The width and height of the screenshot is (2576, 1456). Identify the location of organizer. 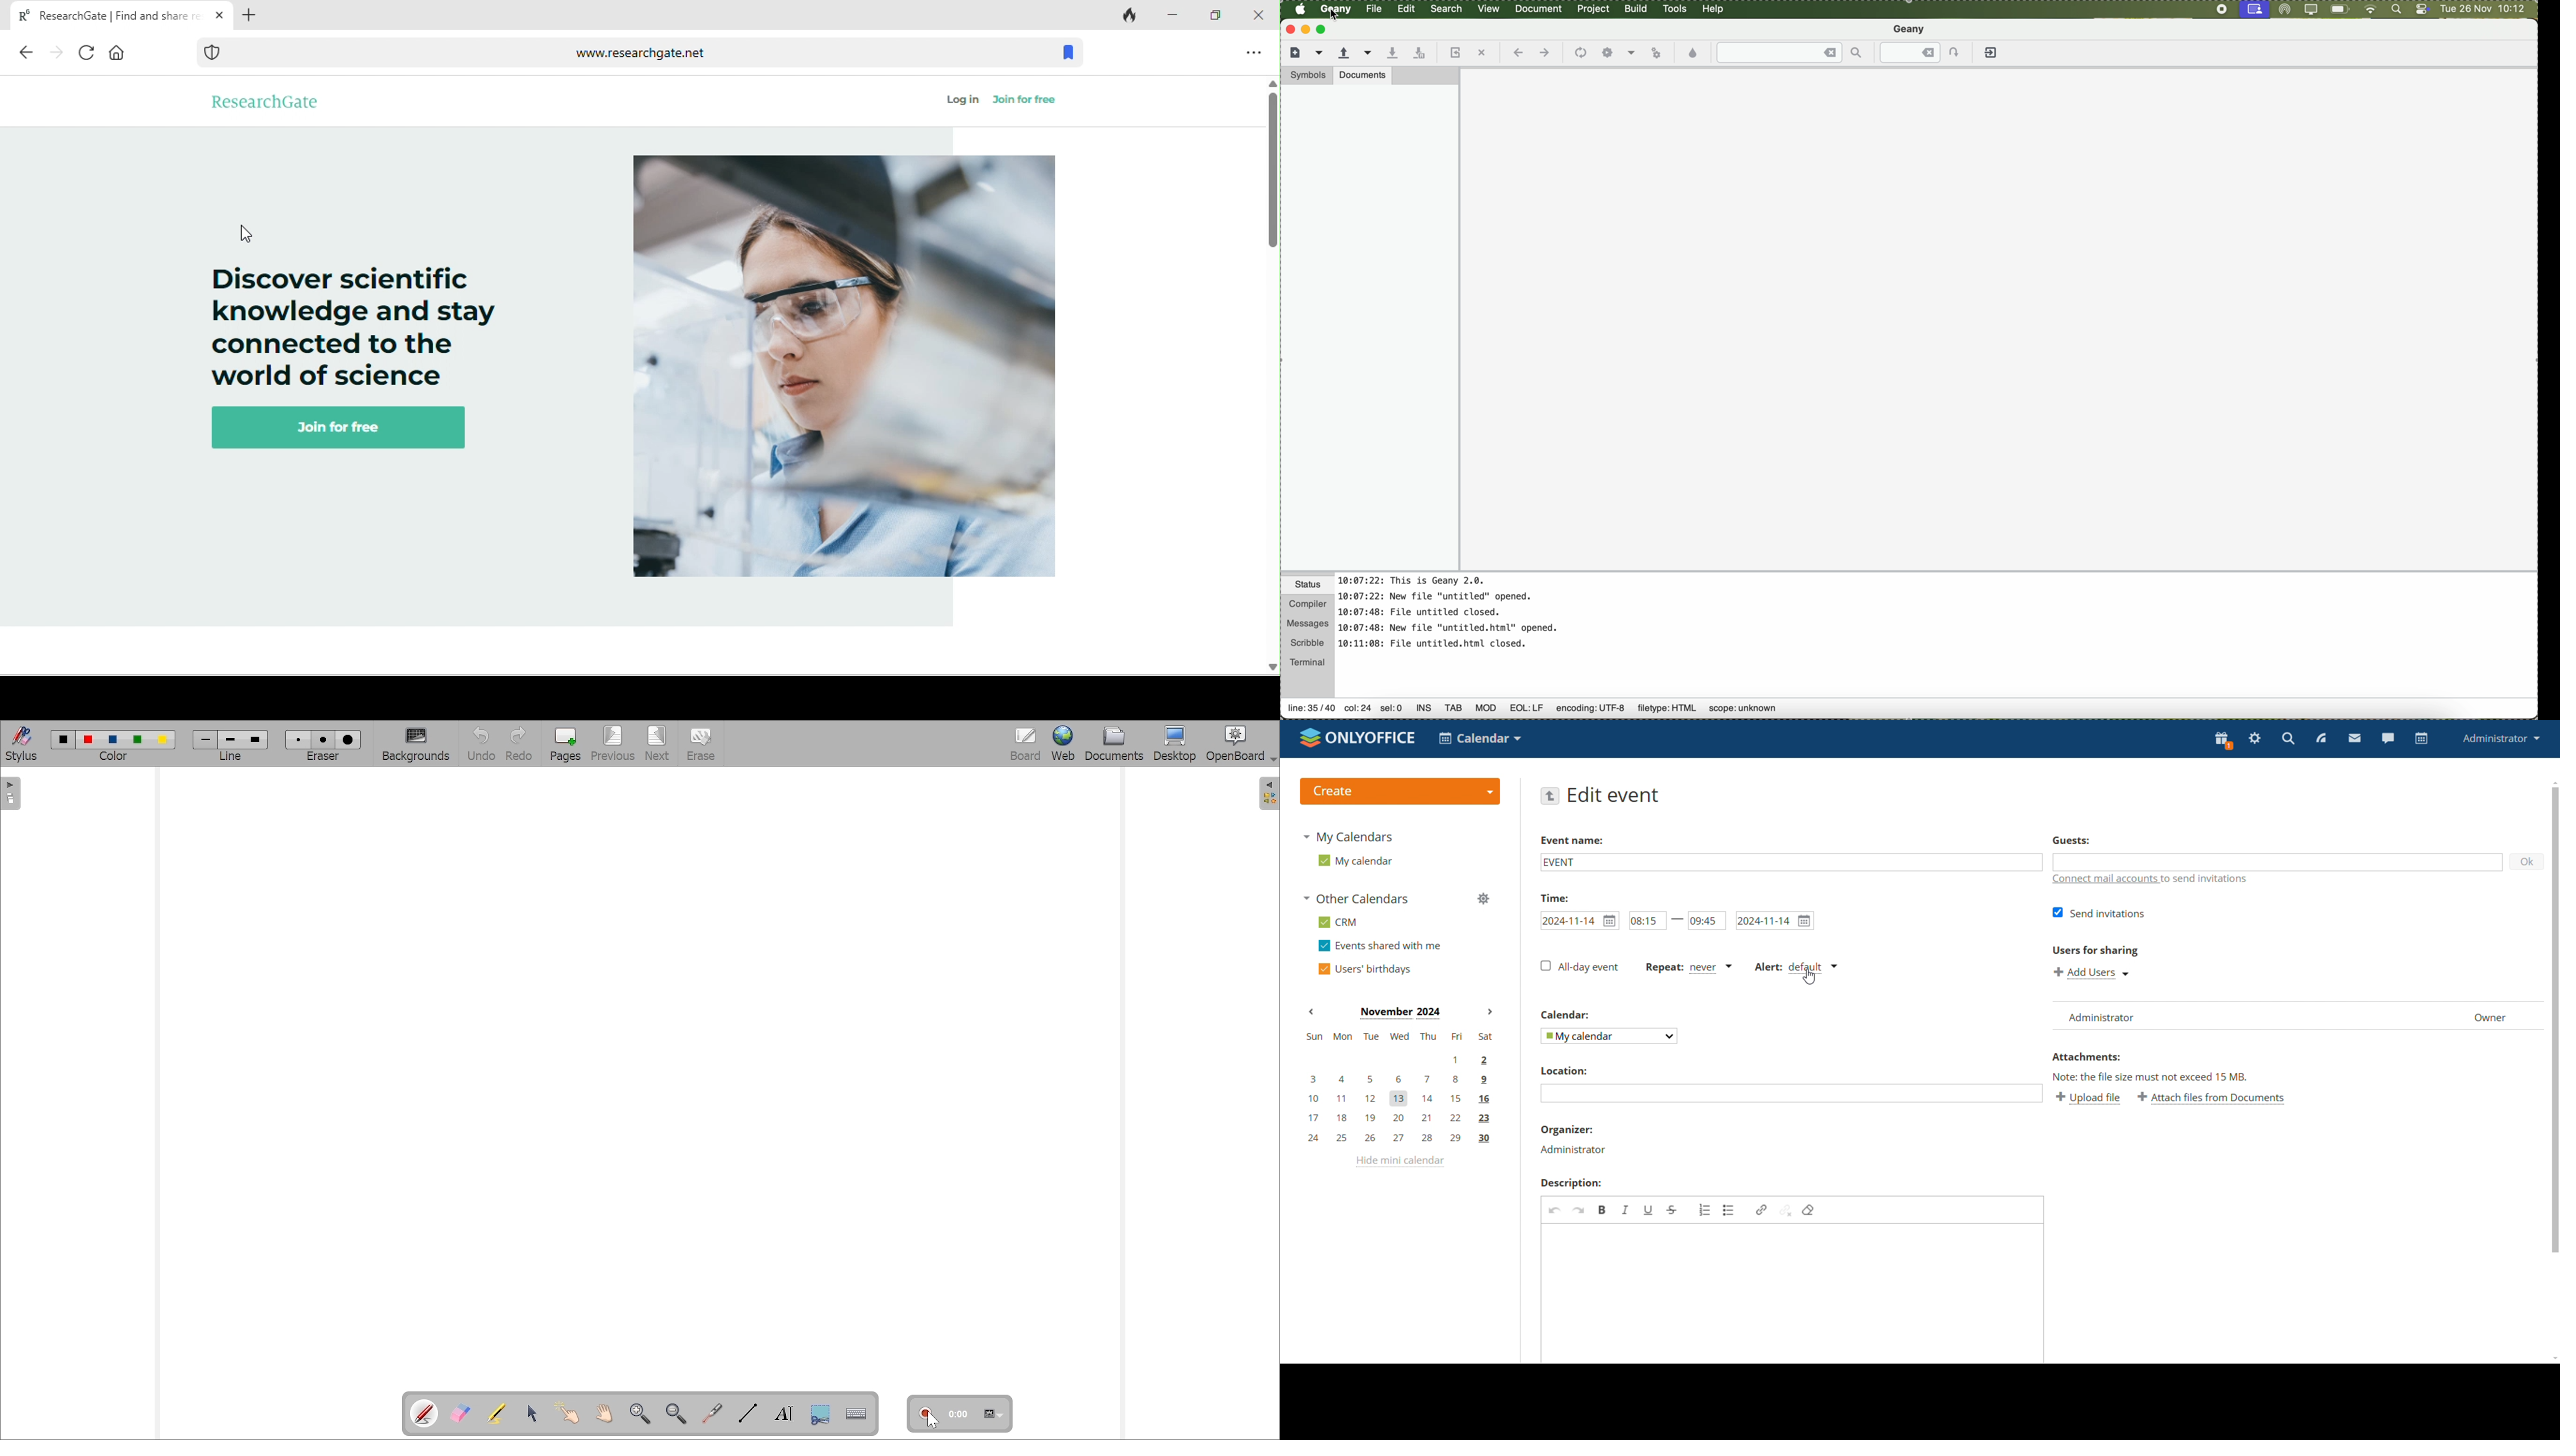
(1574, 1149).